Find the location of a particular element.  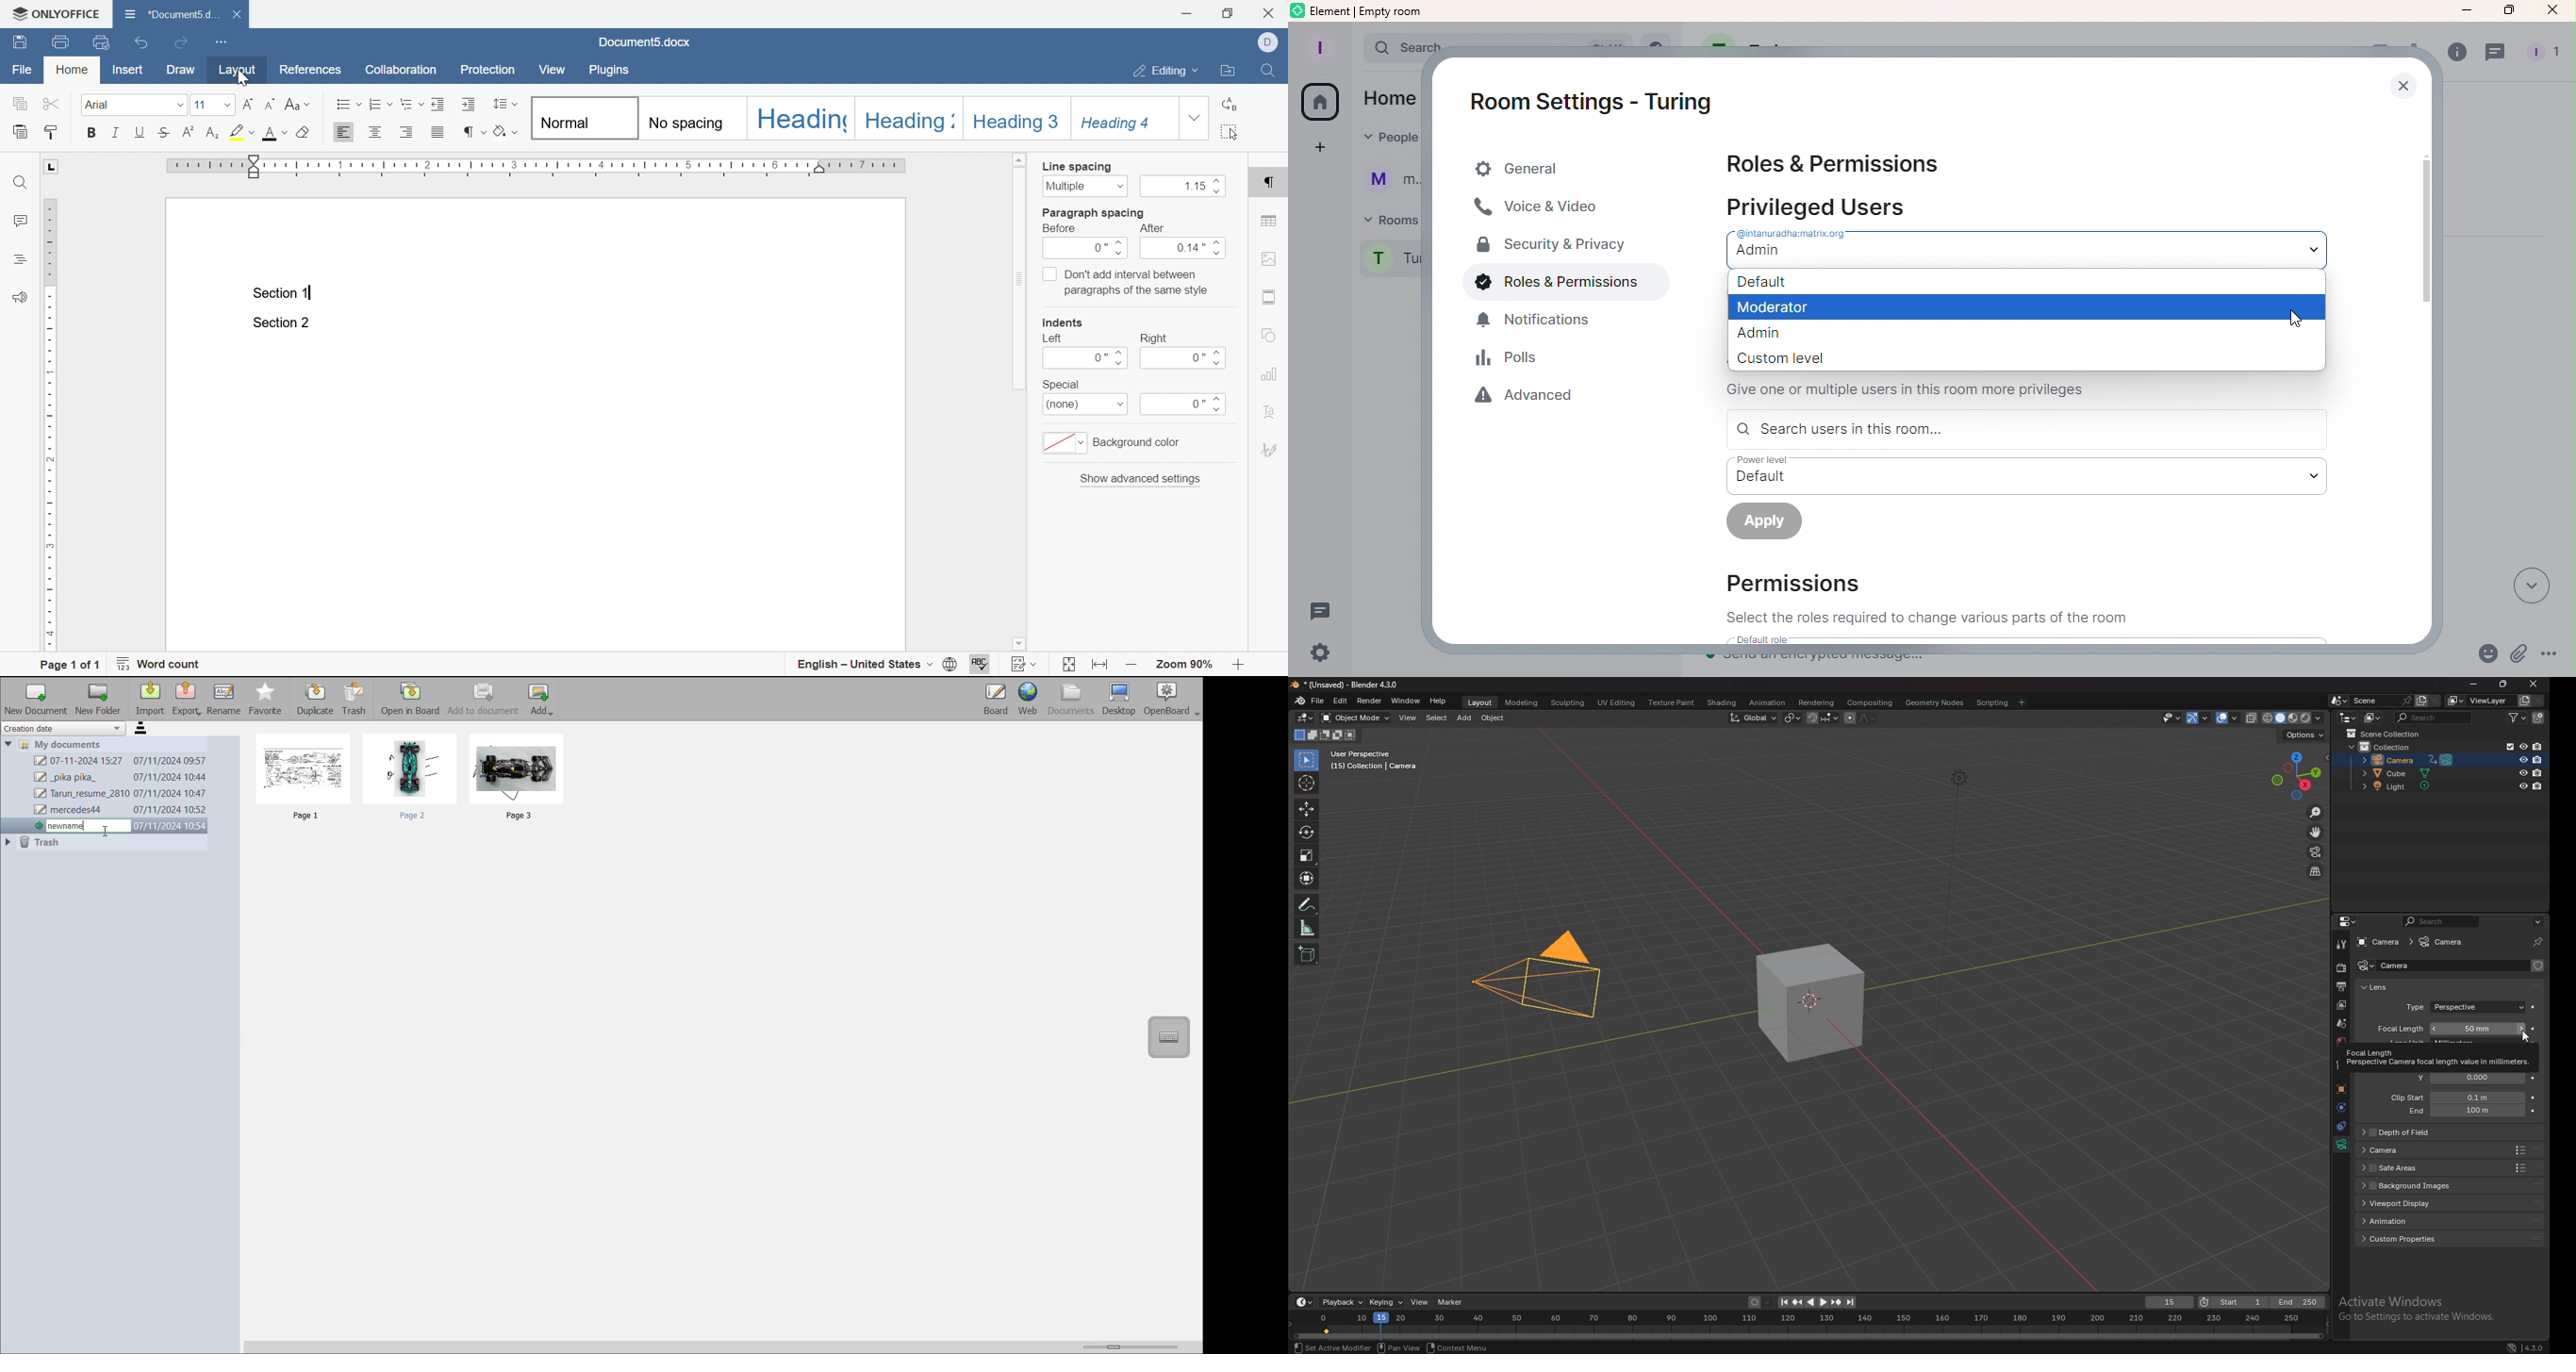

jump to keyframe is located at coordinates (1797, 1302).